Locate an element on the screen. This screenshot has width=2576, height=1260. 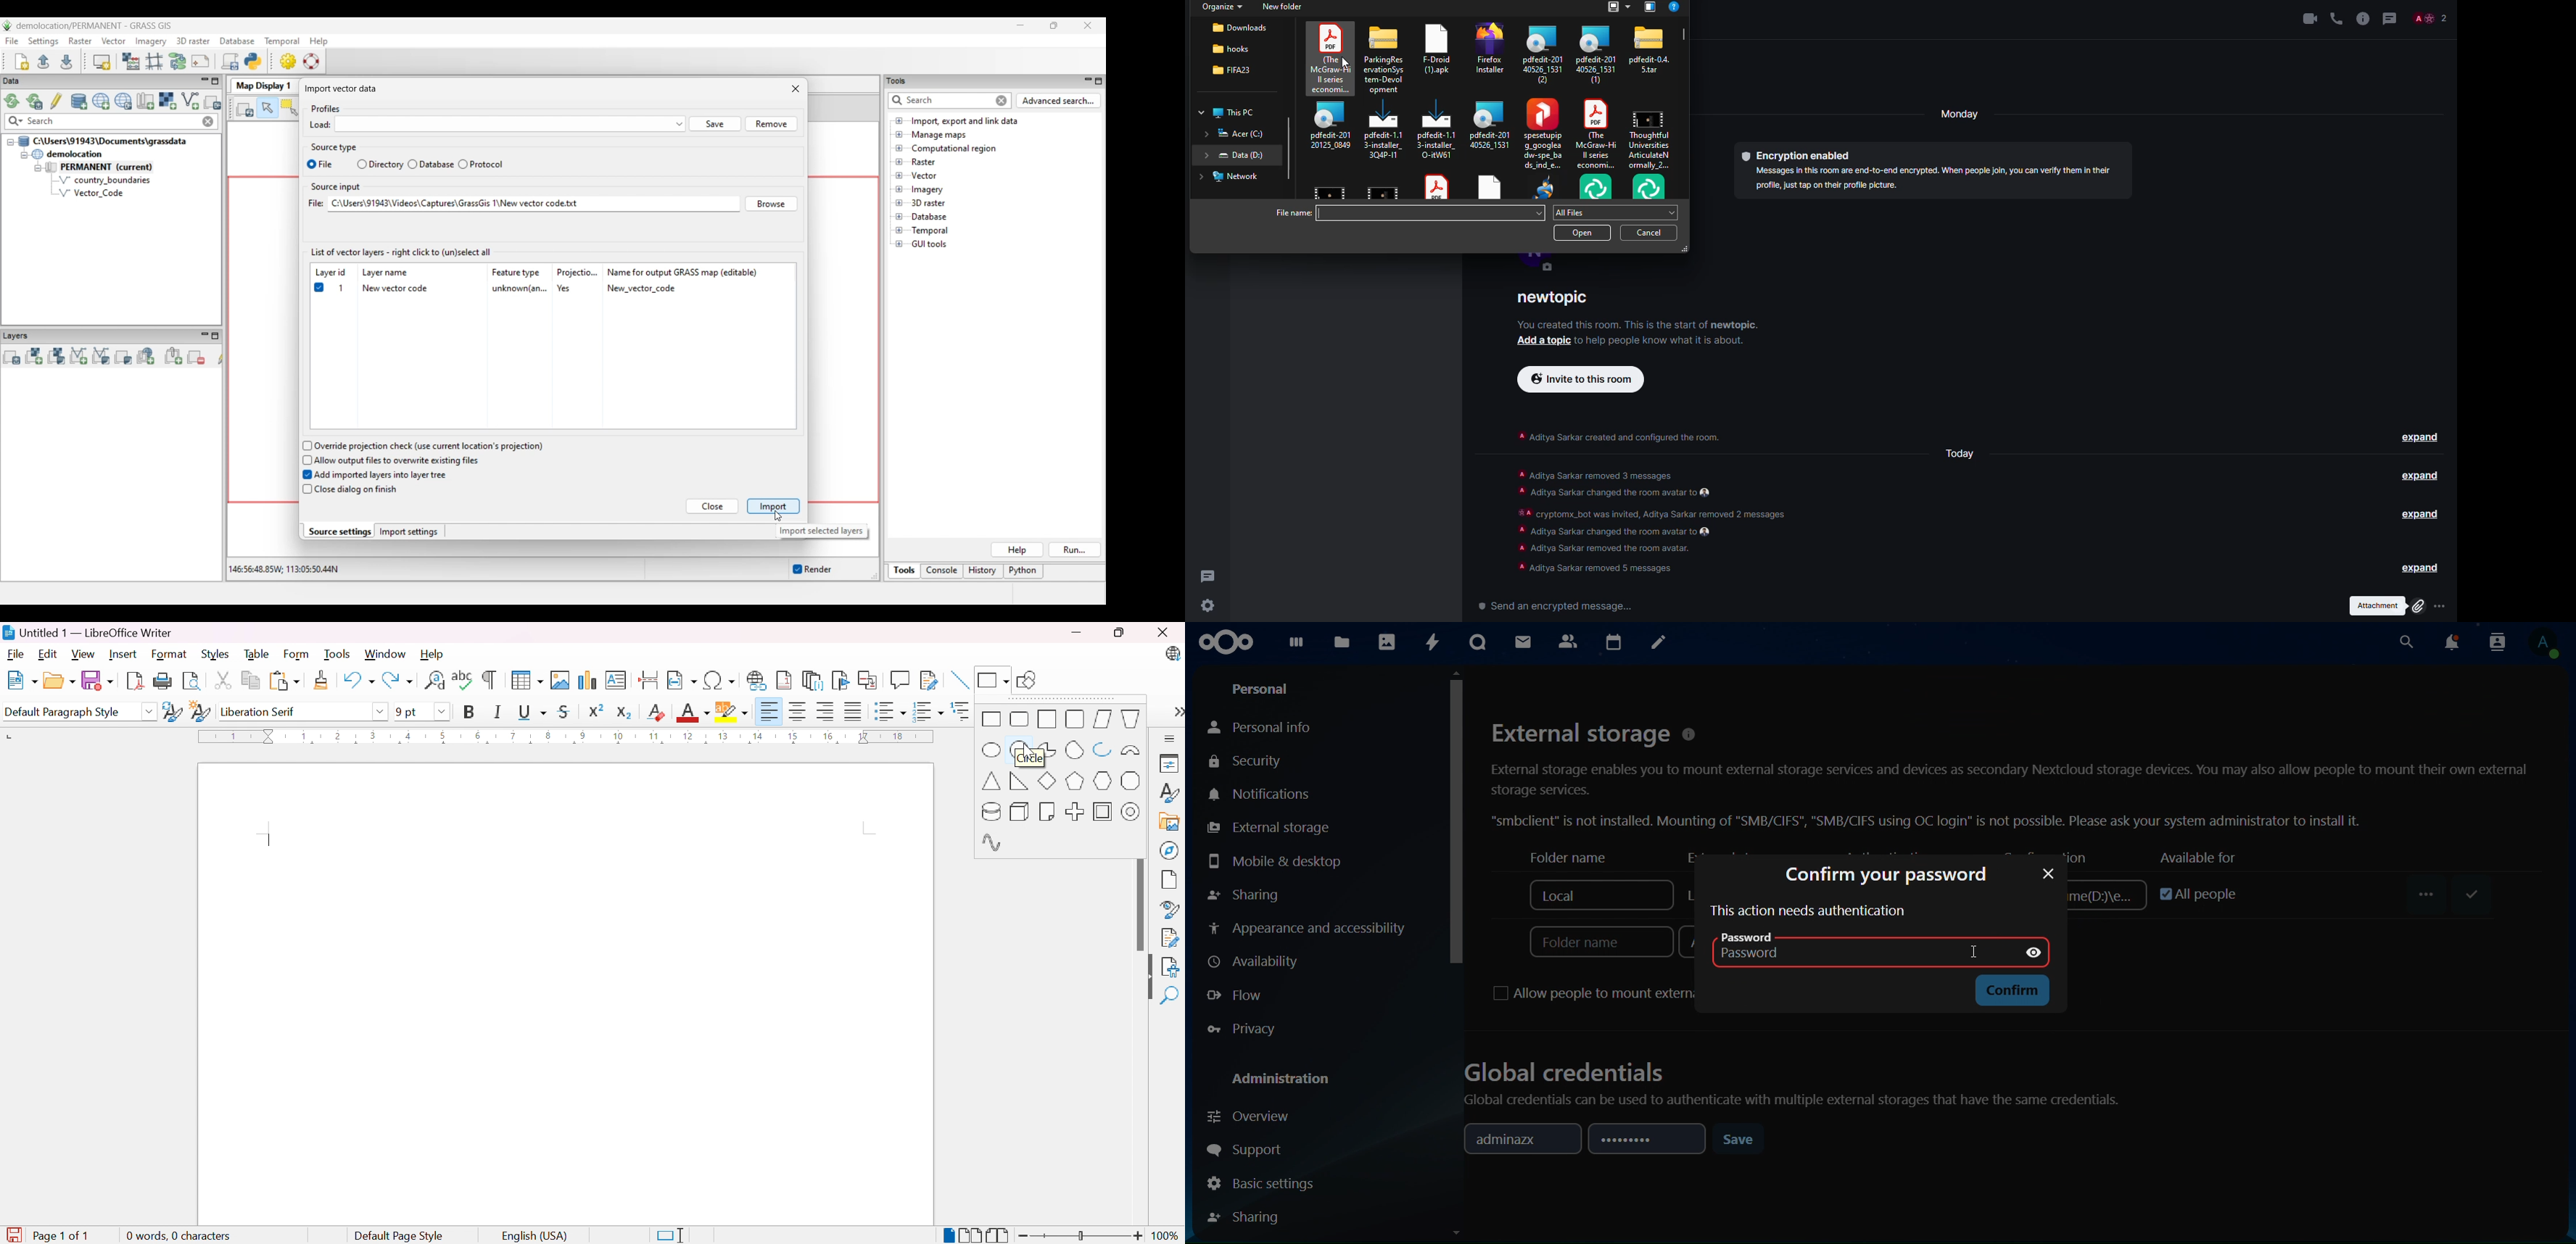
English (USA) is located at coordinates (535, 1235).